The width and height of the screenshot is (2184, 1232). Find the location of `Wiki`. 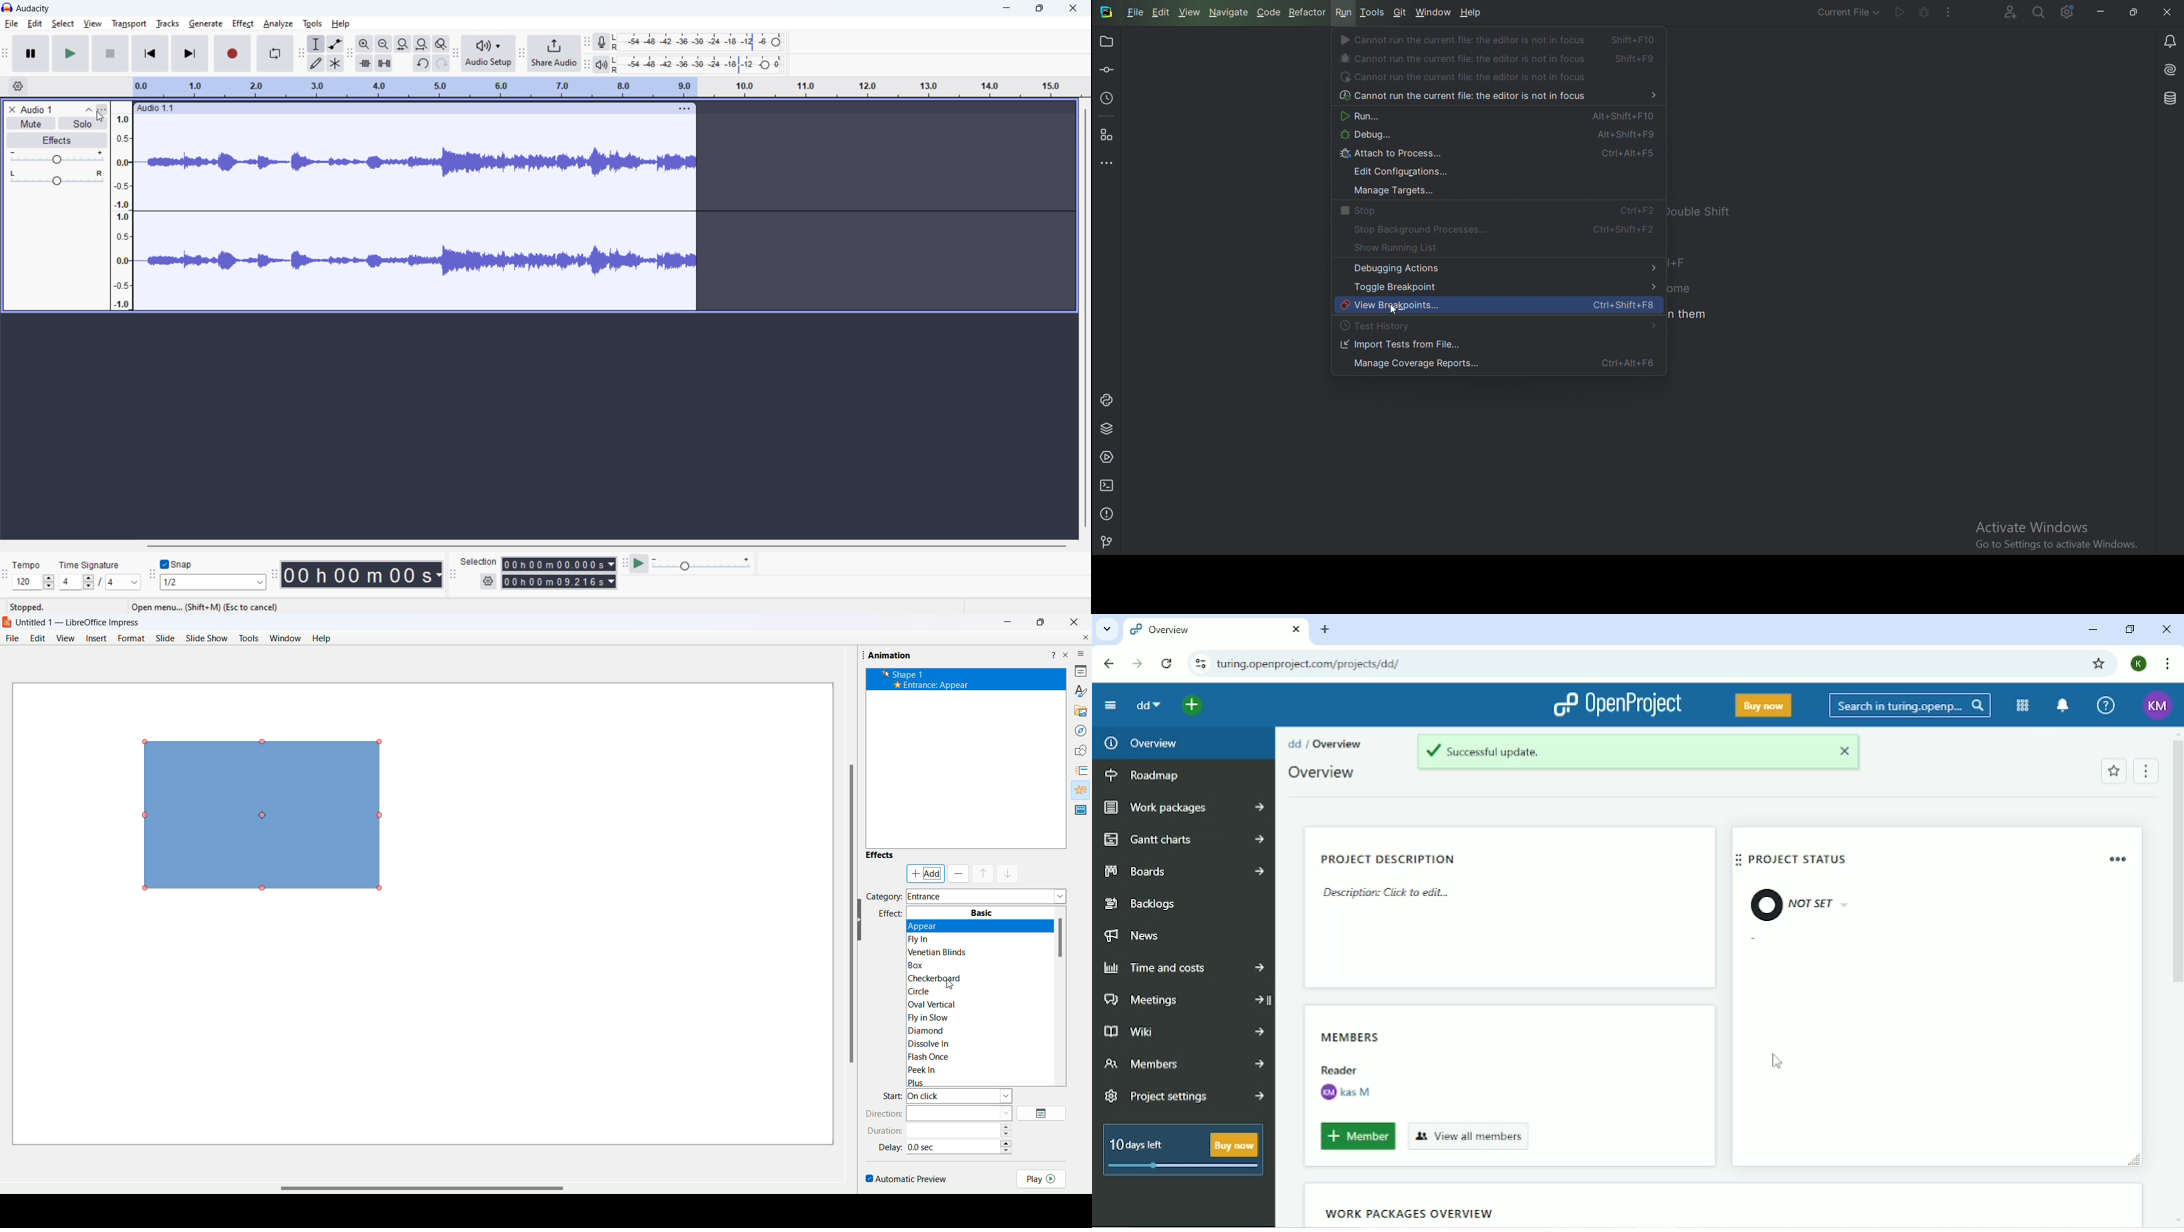

Wiki is located at coordinates (1184, 1030).